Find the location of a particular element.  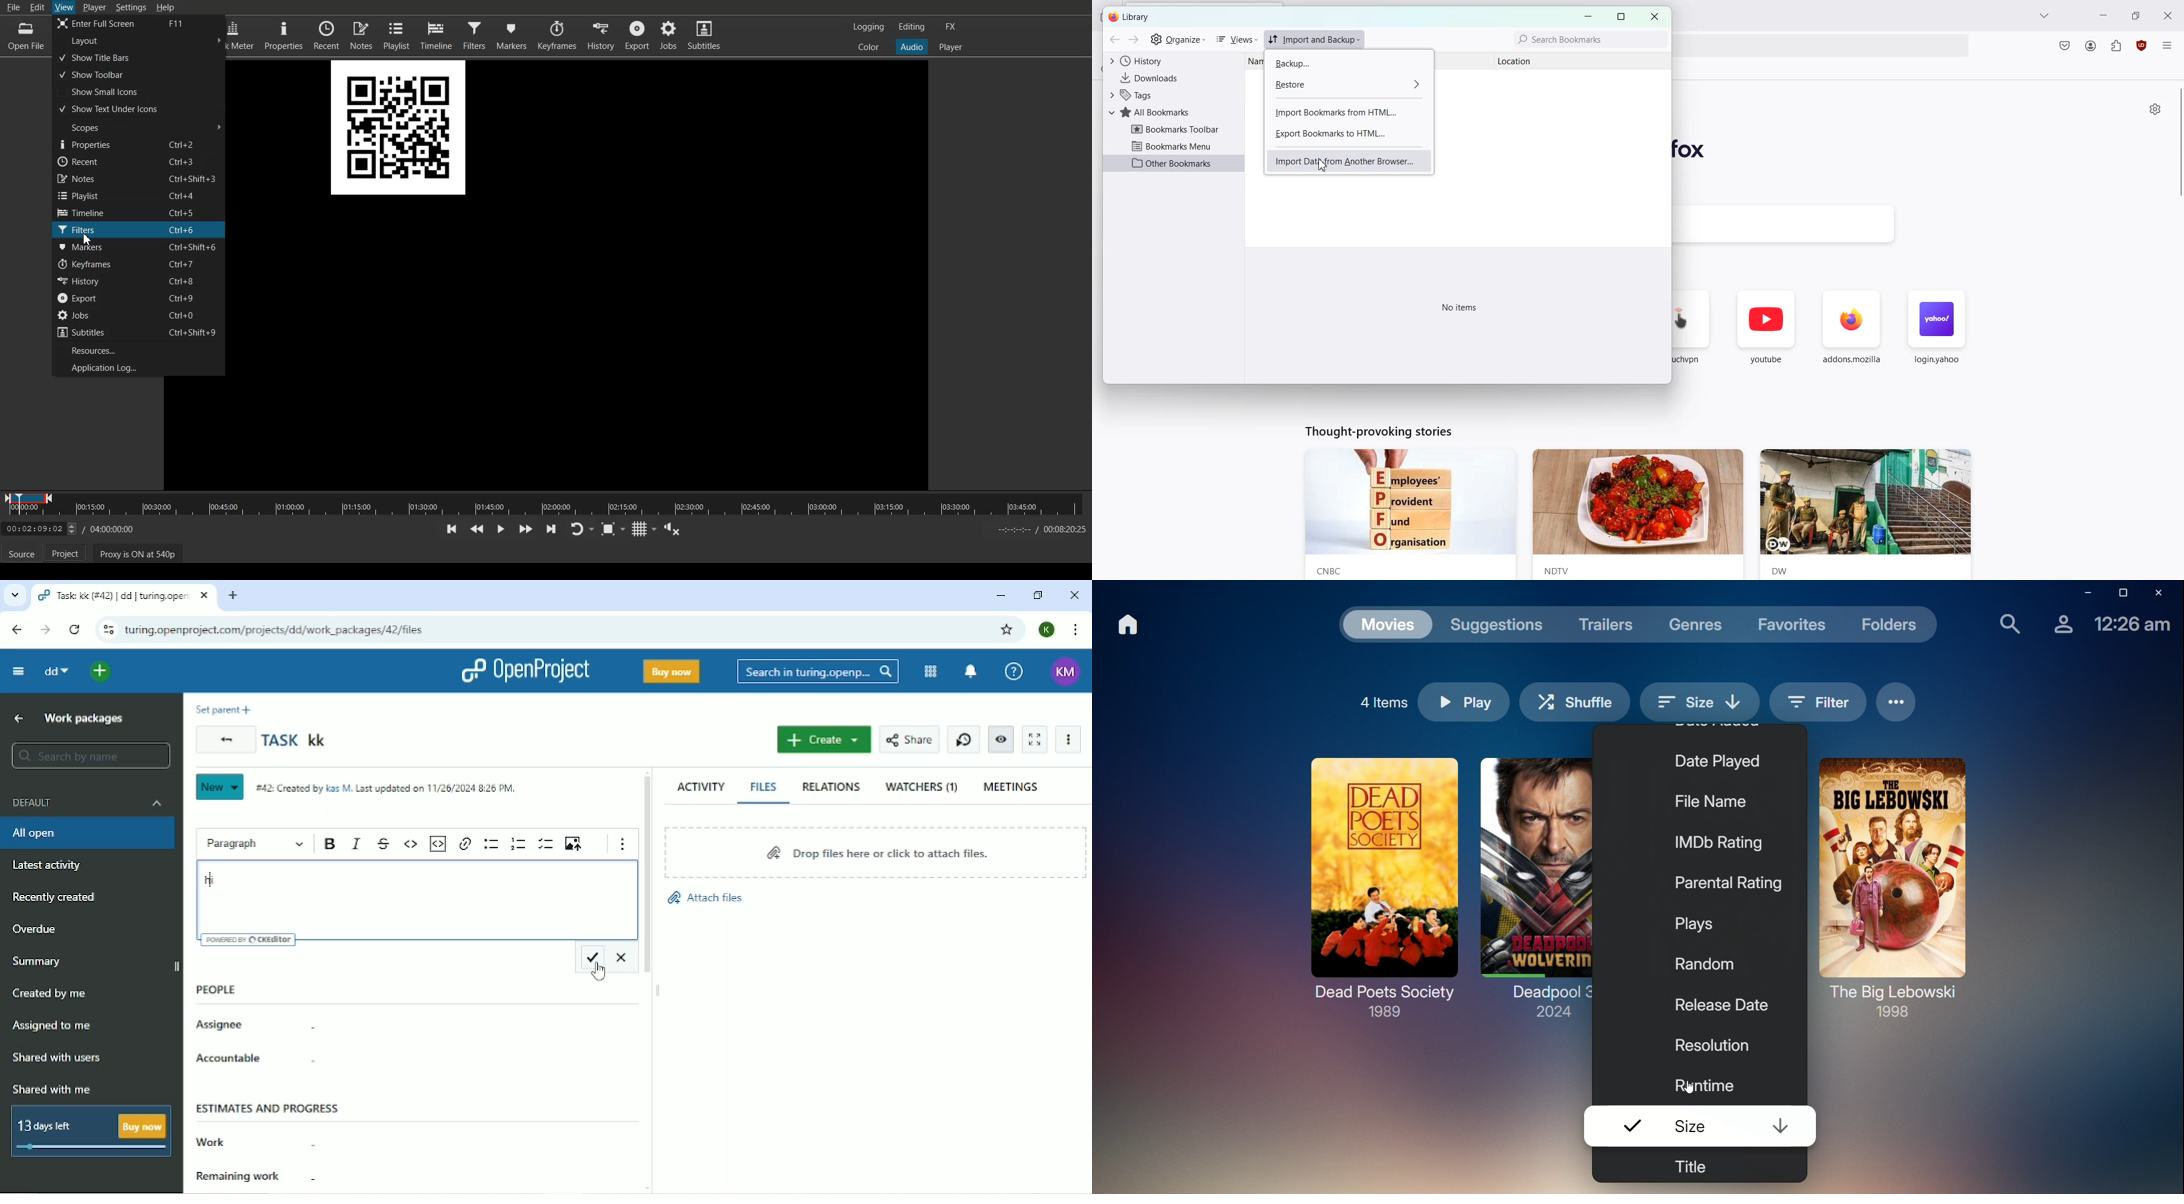

Upload image from computer is located at coordinates (575, 843).